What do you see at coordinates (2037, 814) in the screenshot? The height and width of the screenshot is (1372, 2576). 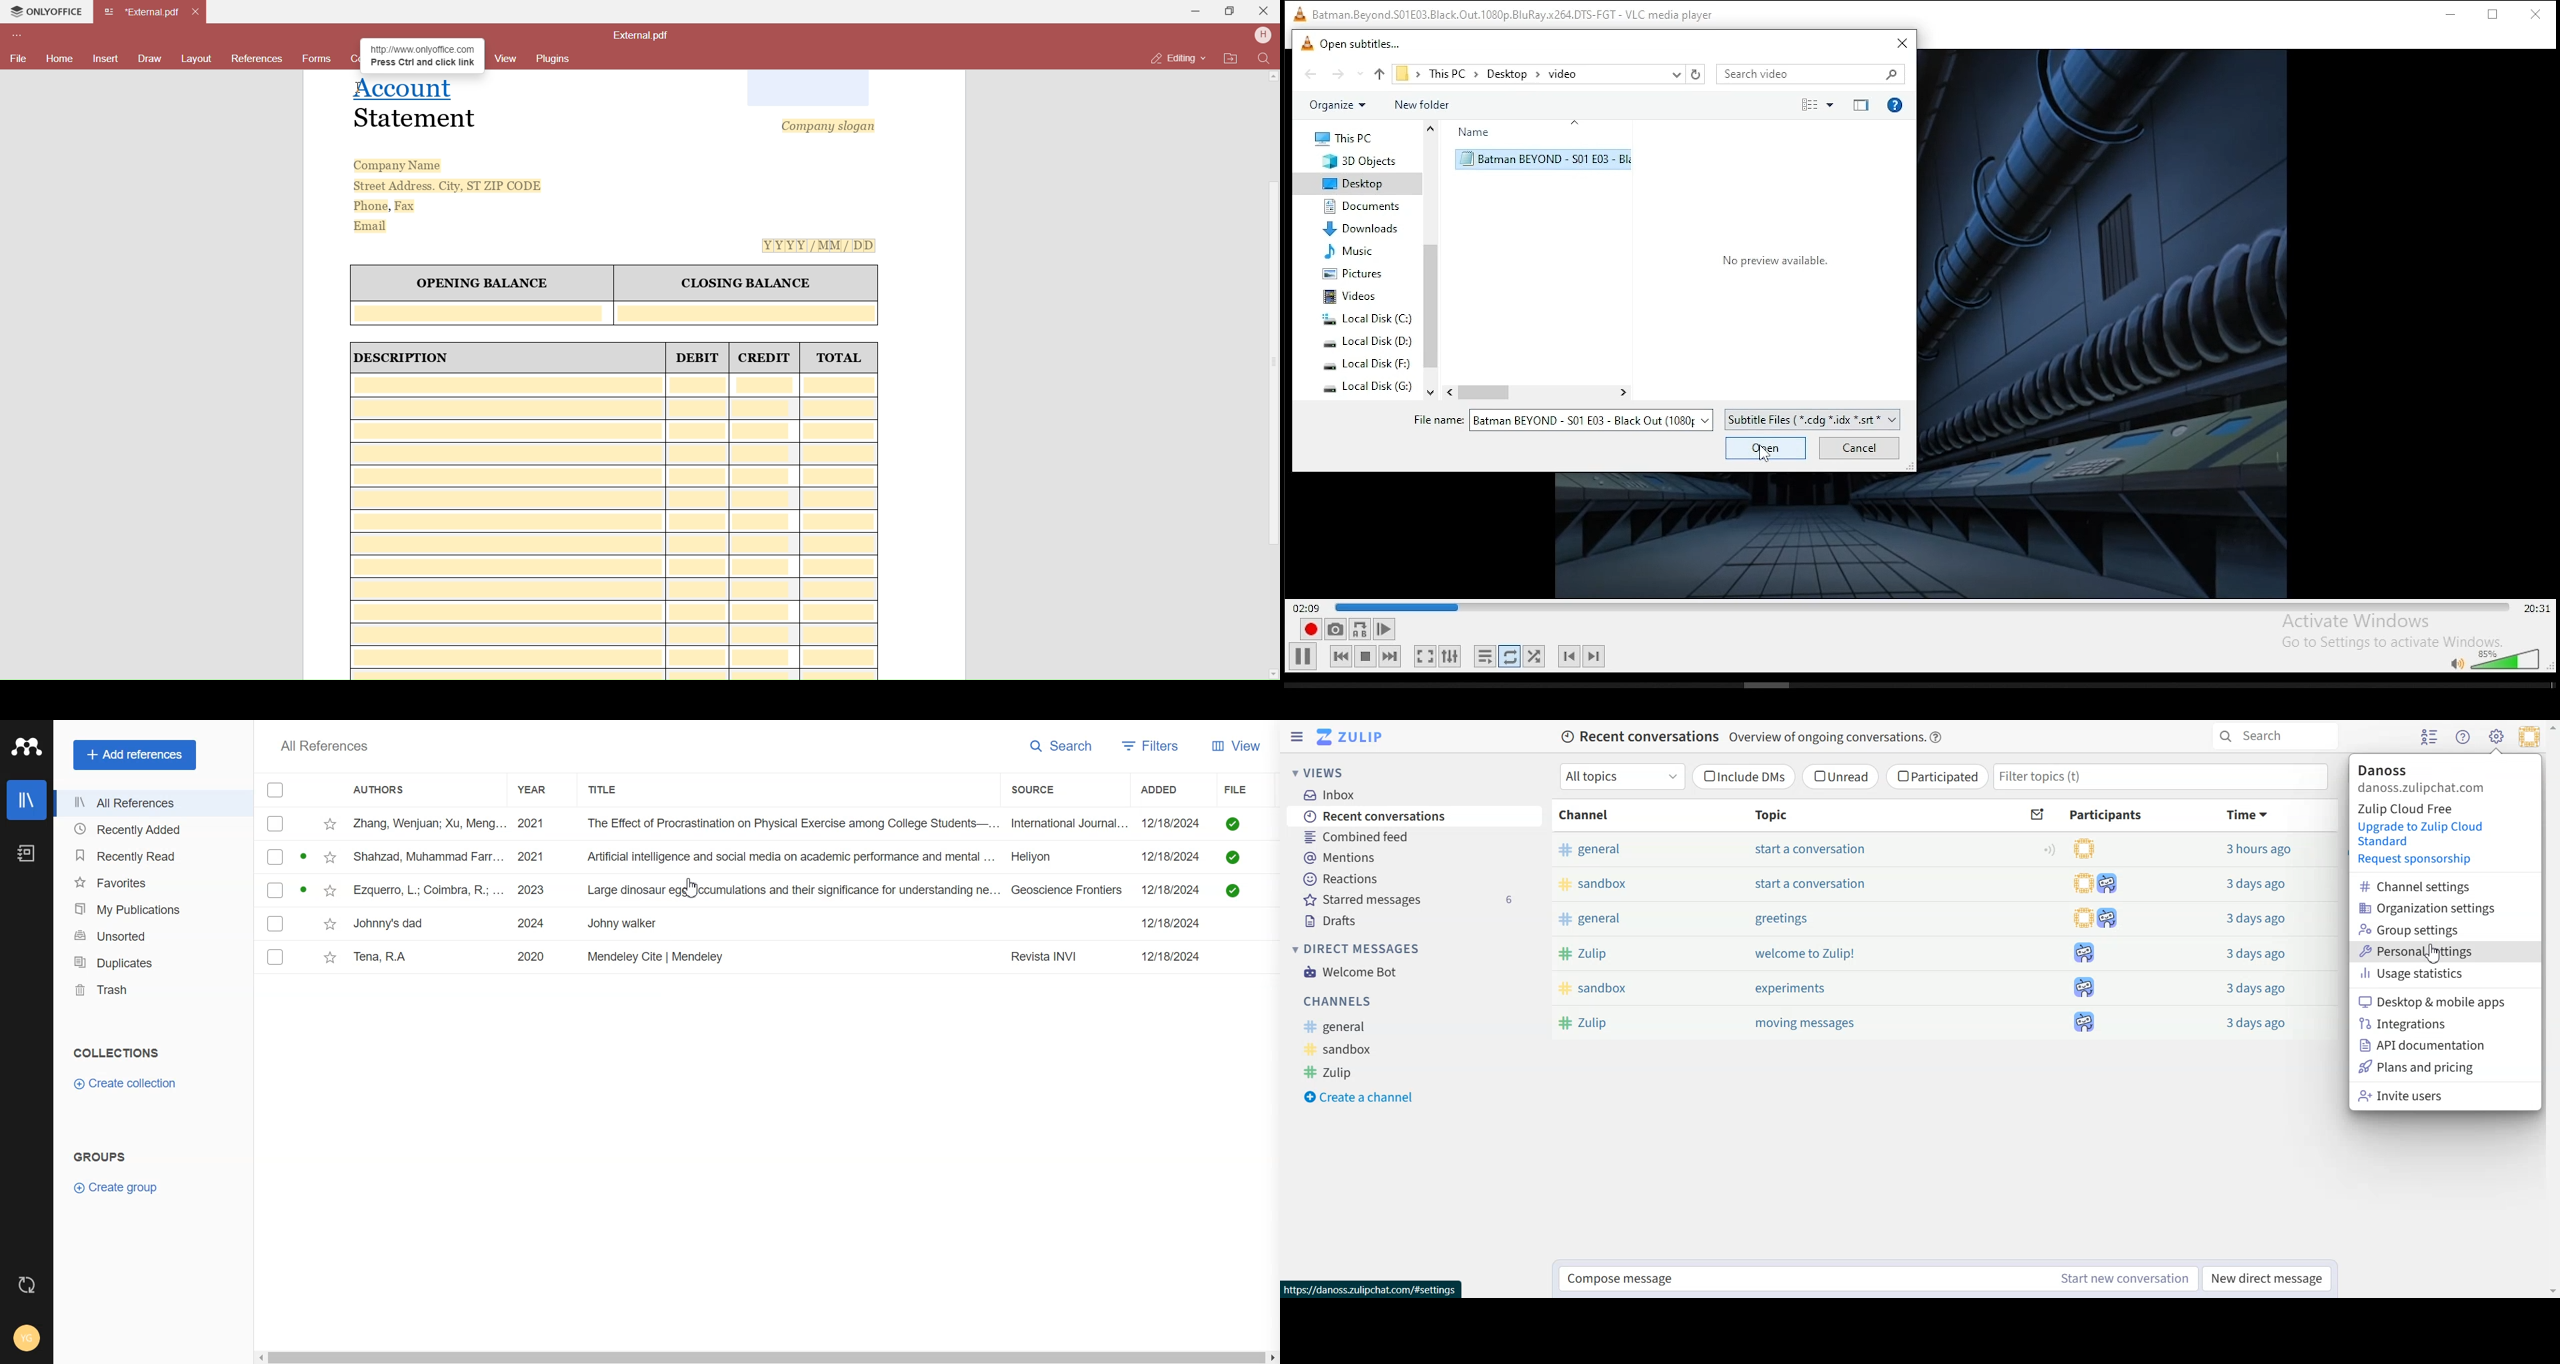 I see `Sort by unread messages` at bounding box center [2037, 814].